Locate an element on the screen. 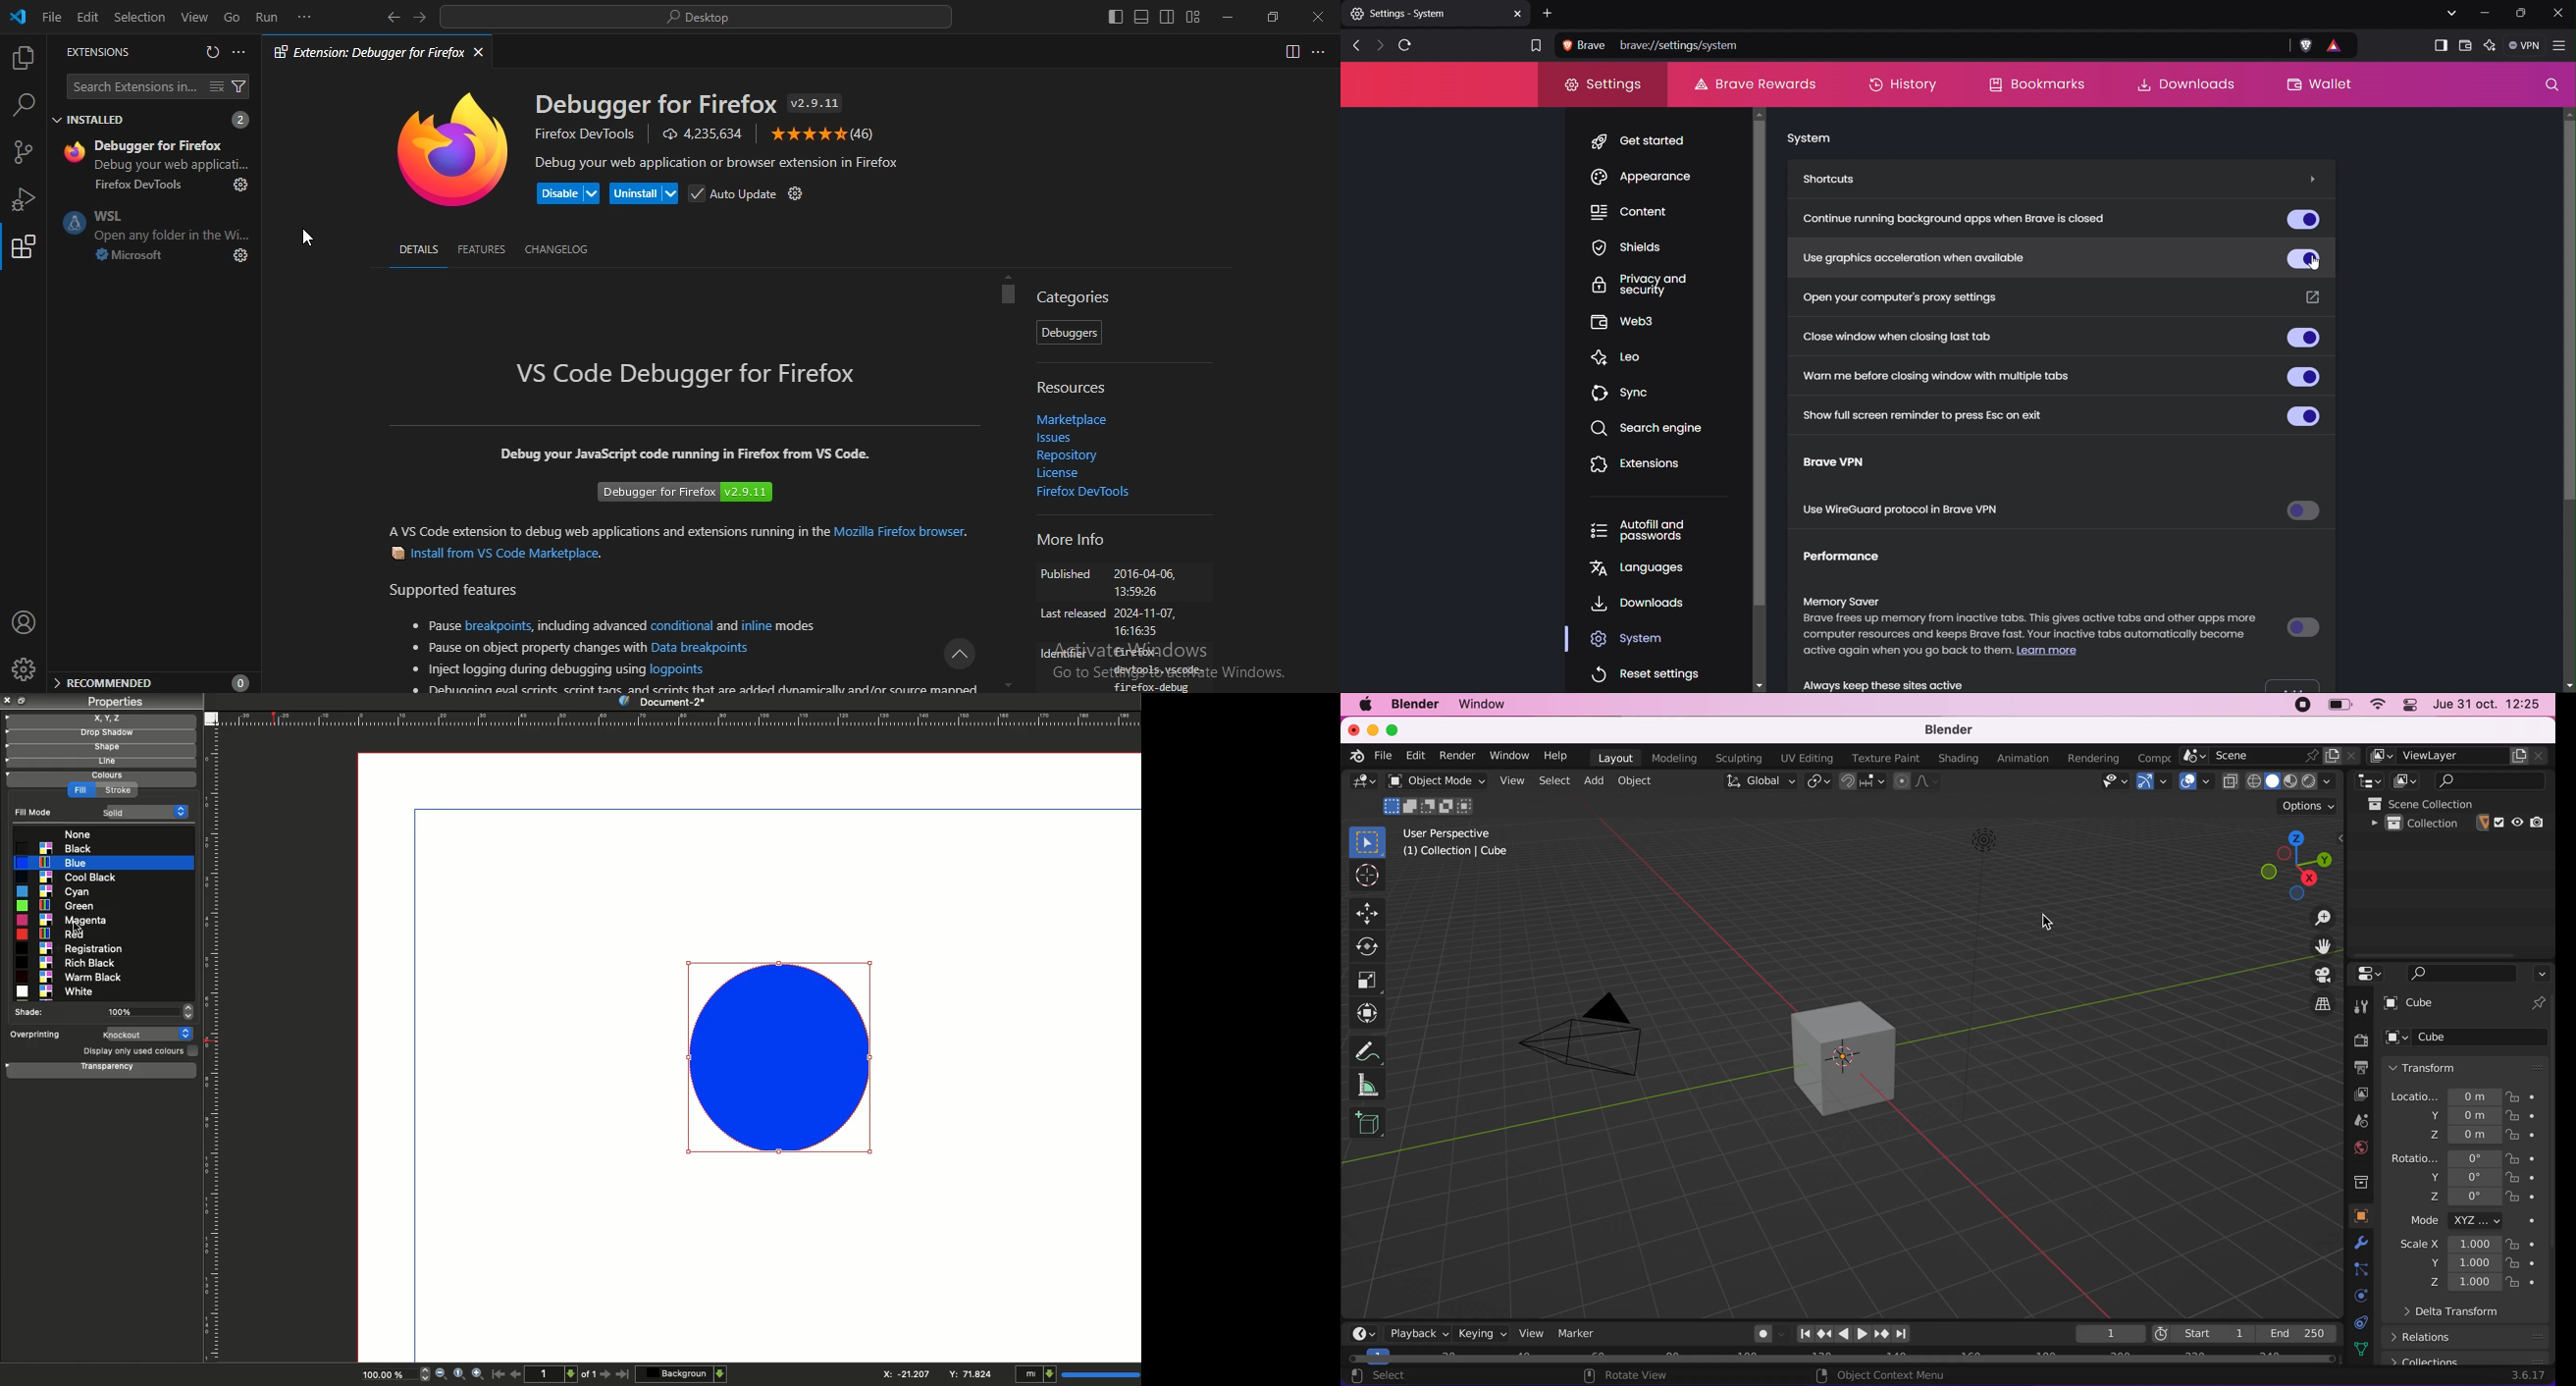 Image resolution: width=2576 pixels, height=1400 pixels. view is located at coordinates (1531, 1331).